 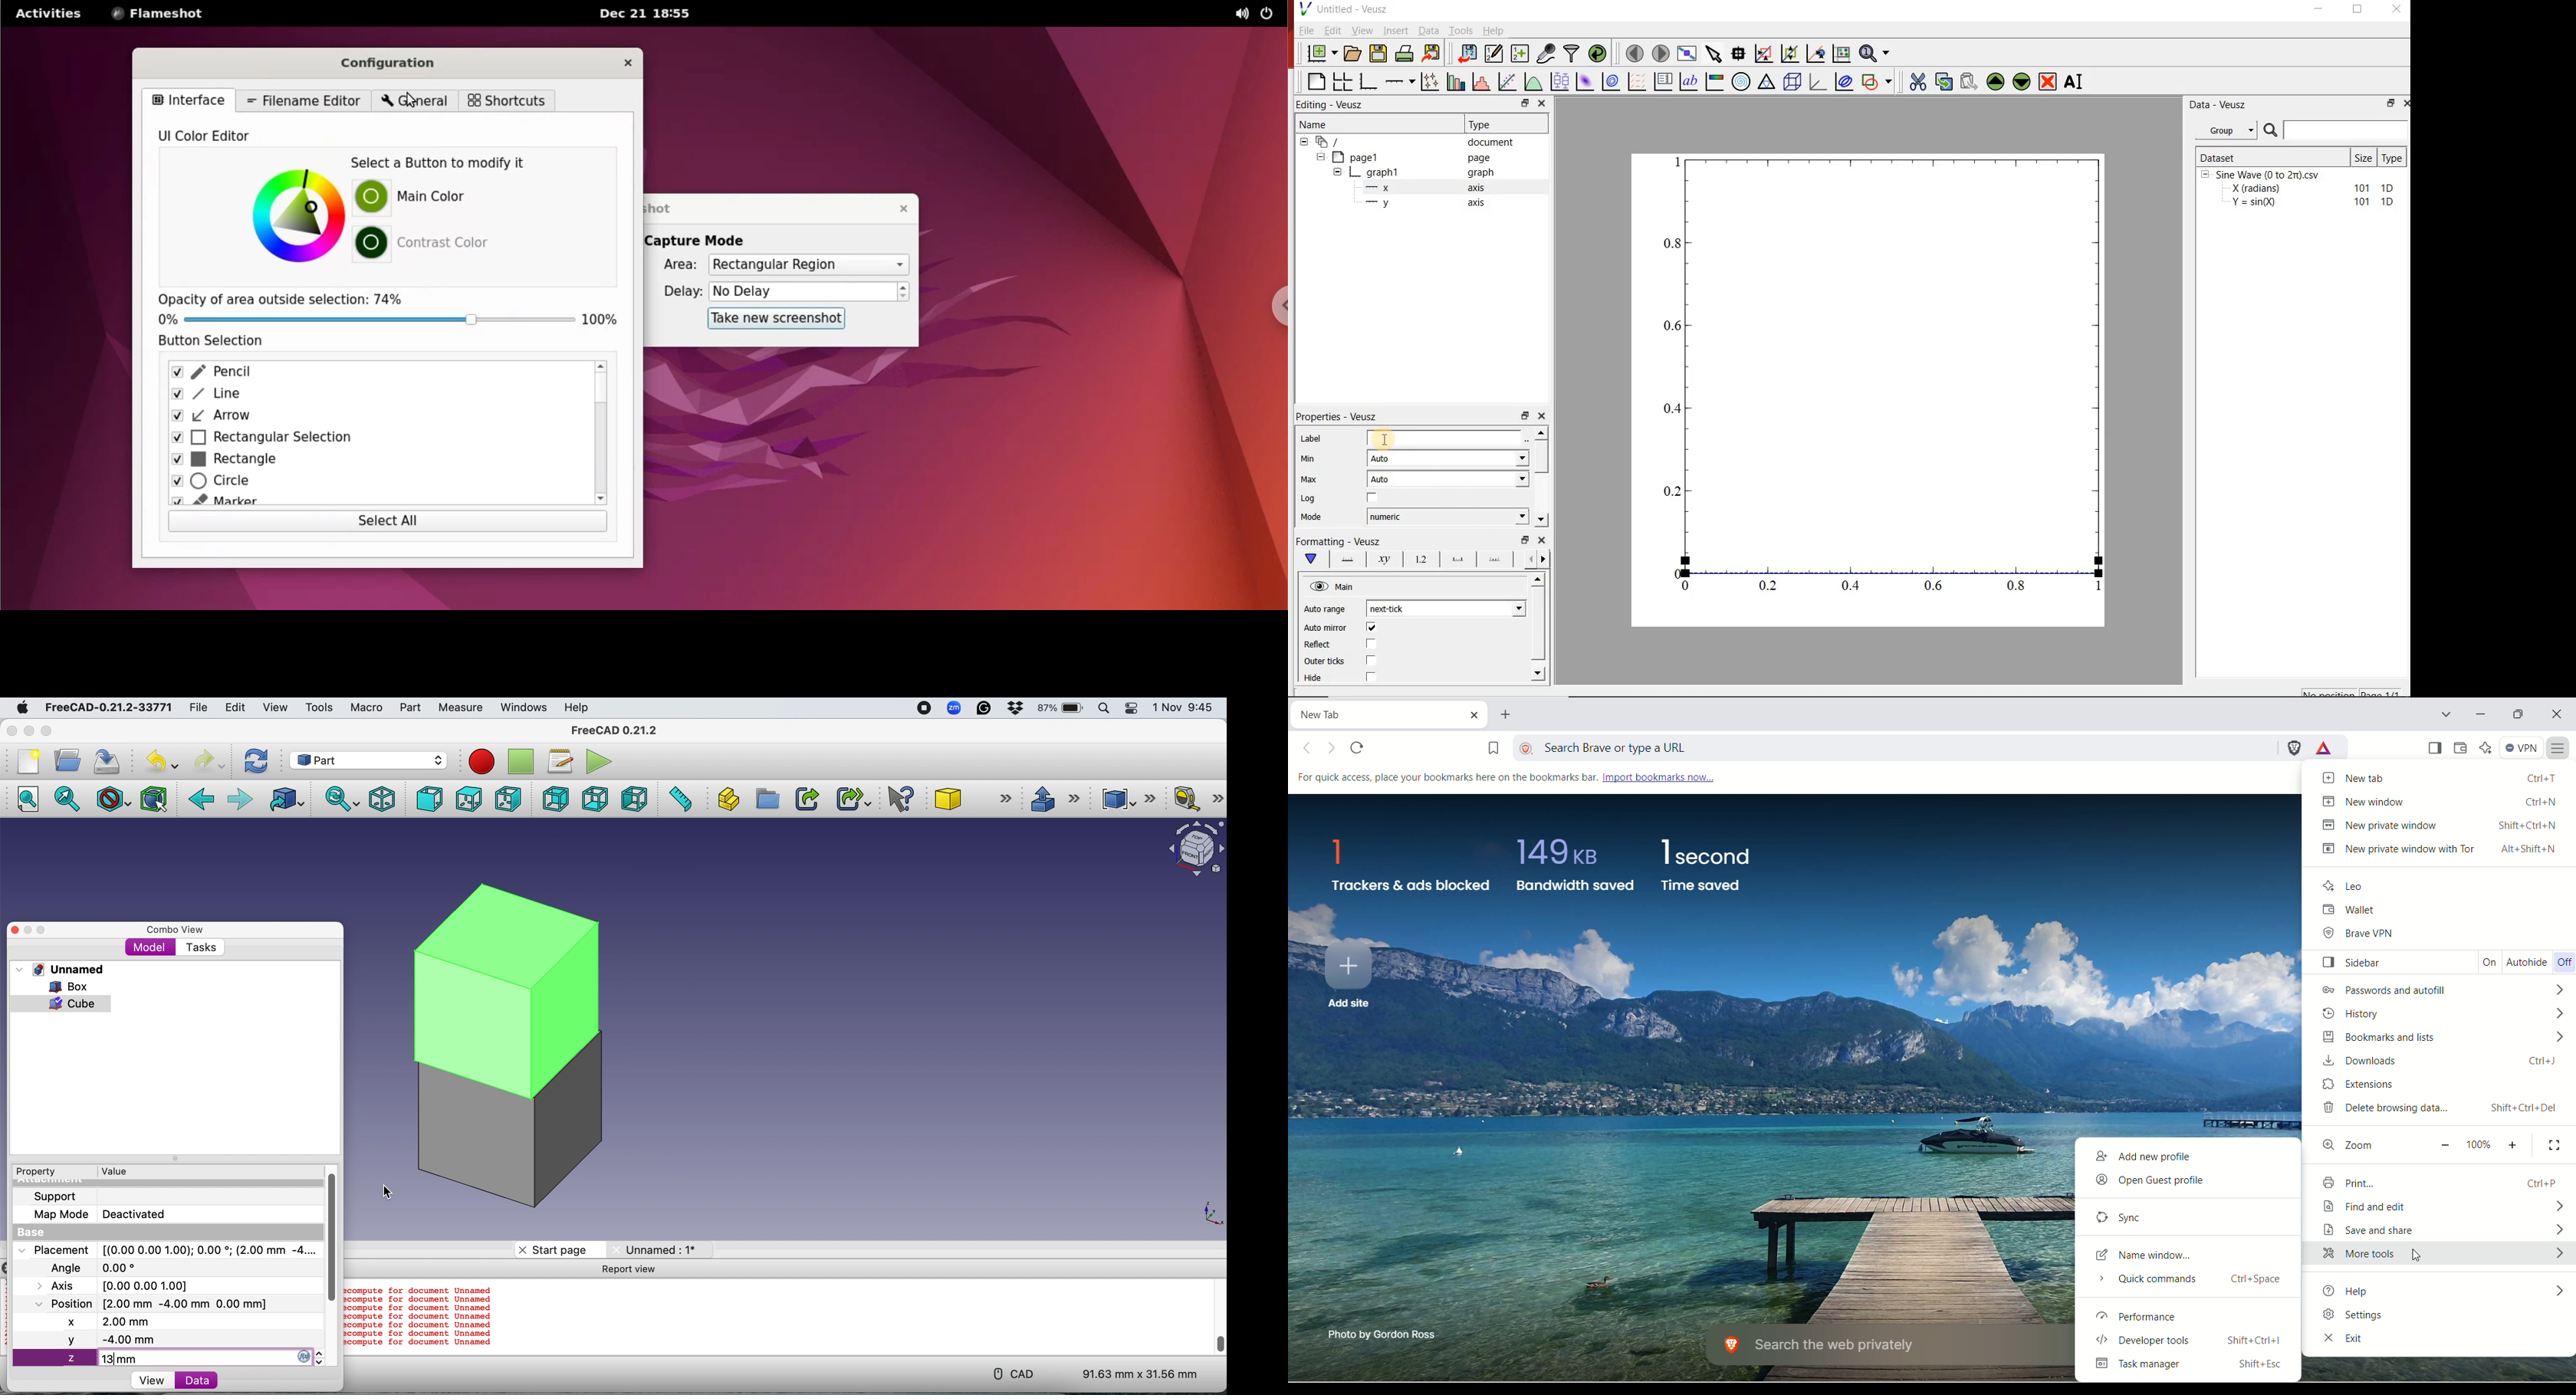 I want to click on Extrude, so click(x=1055, y=798).